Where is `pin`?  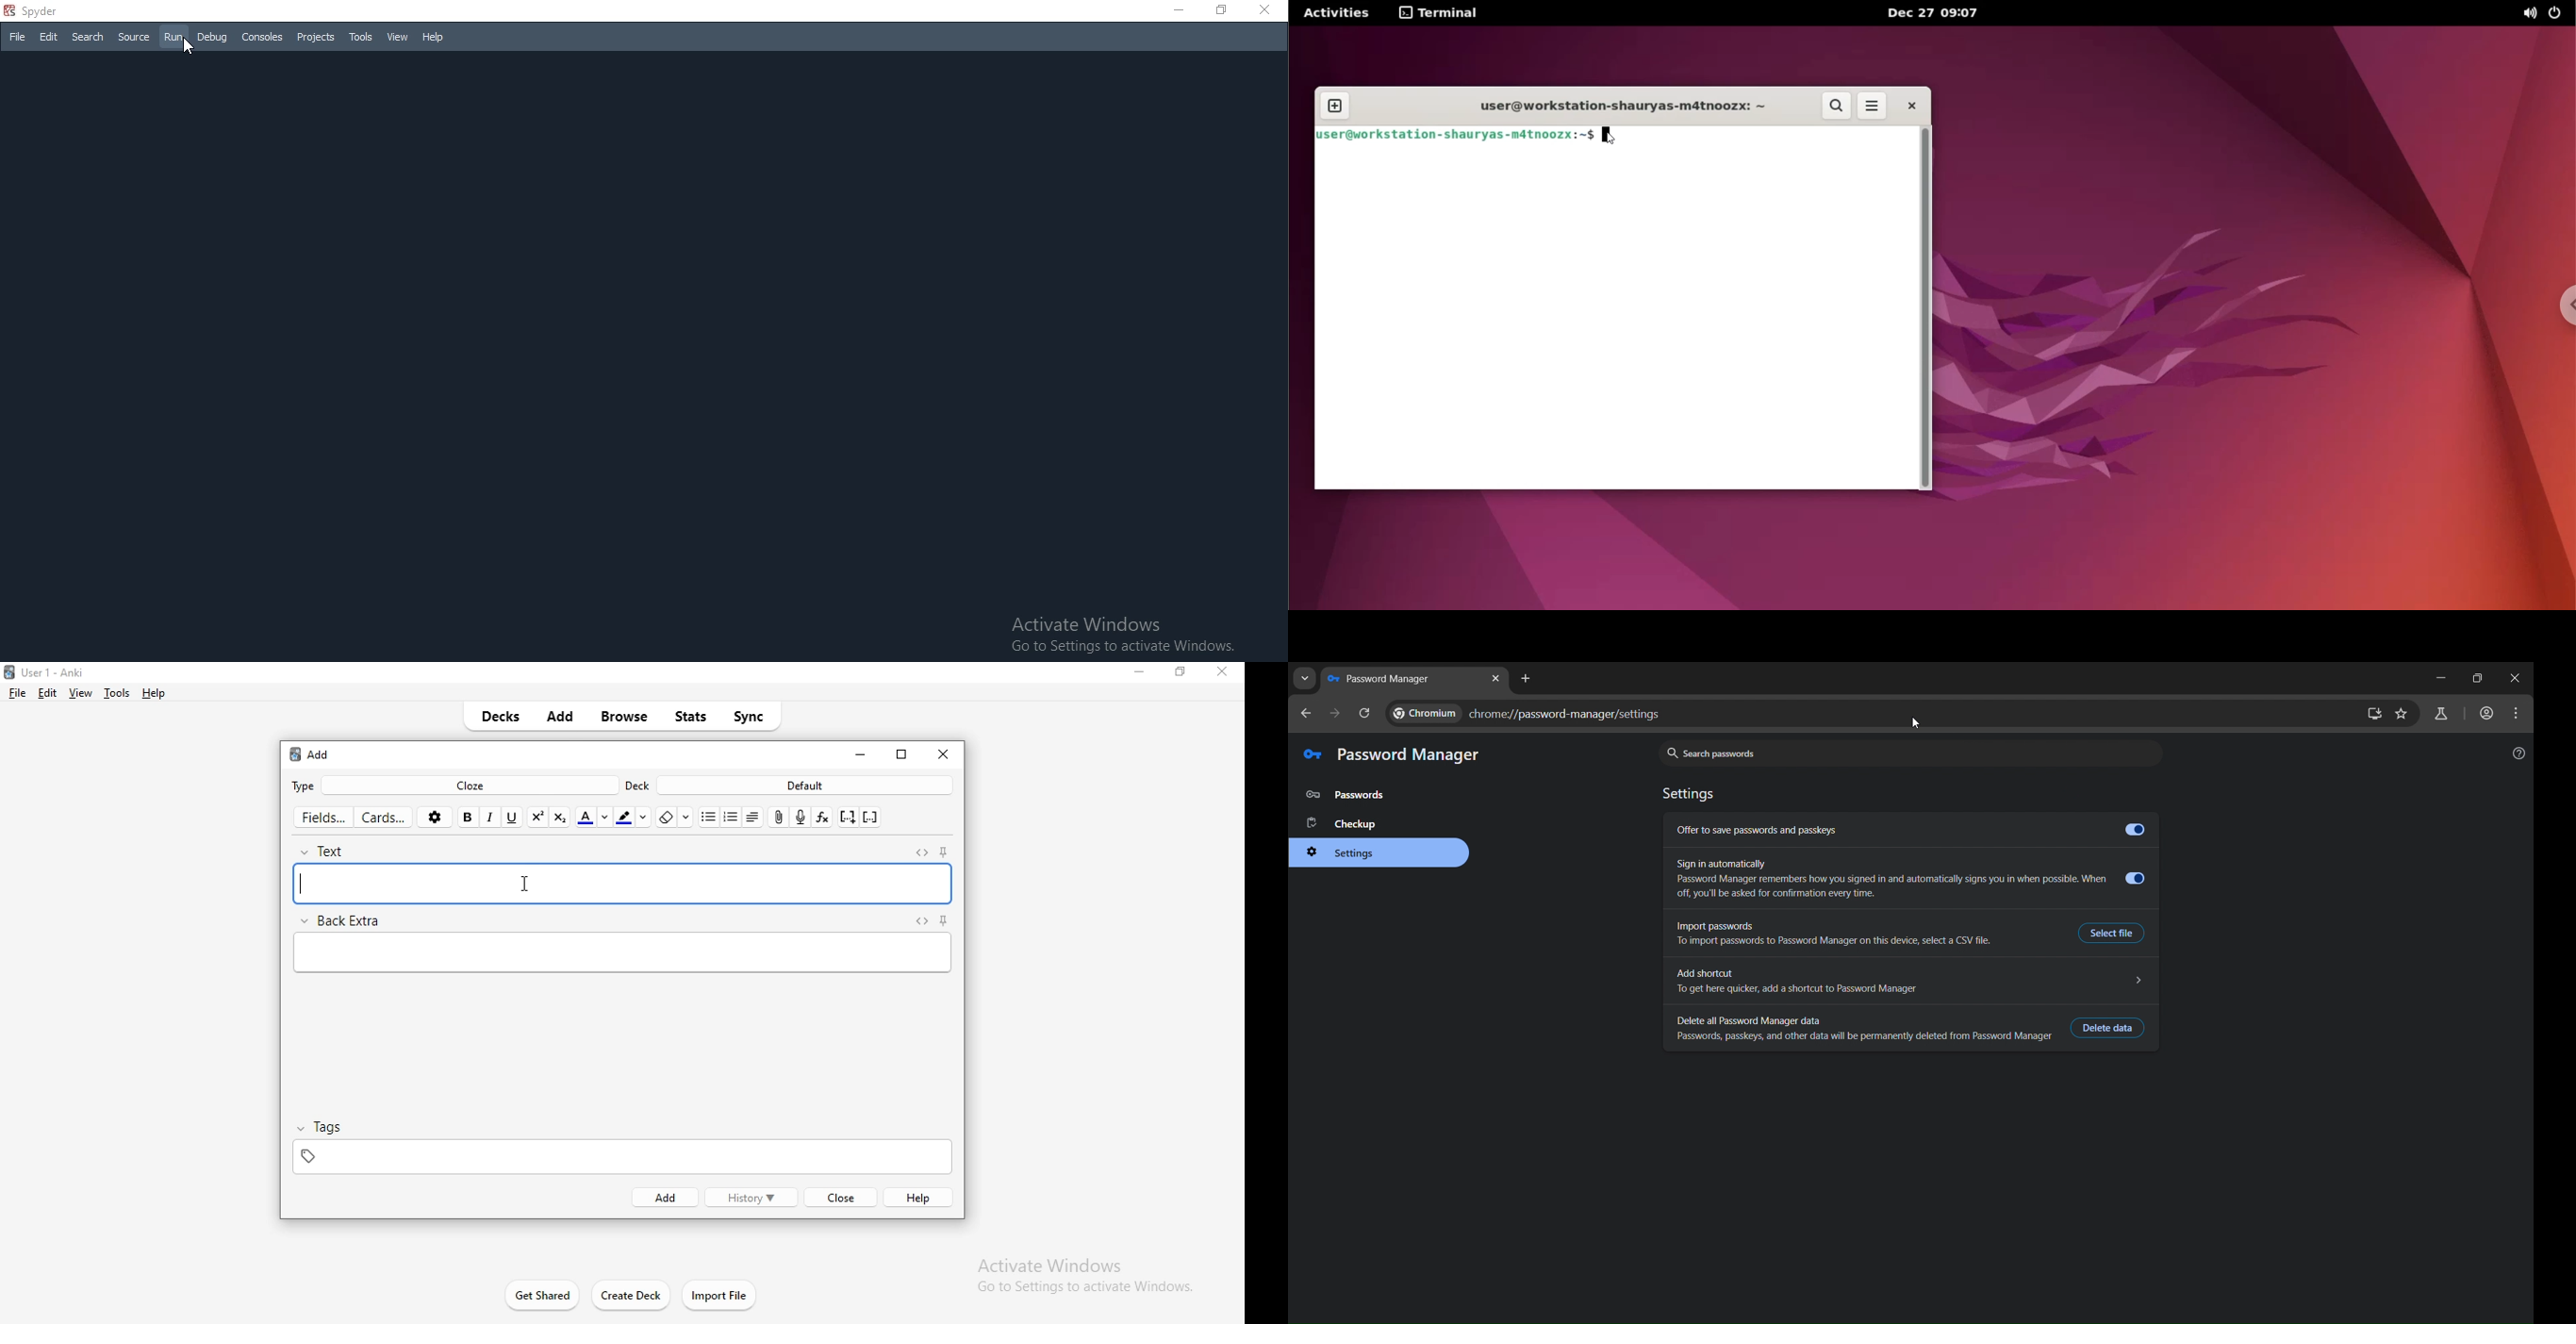 pin is located at coordinates (942, 921).